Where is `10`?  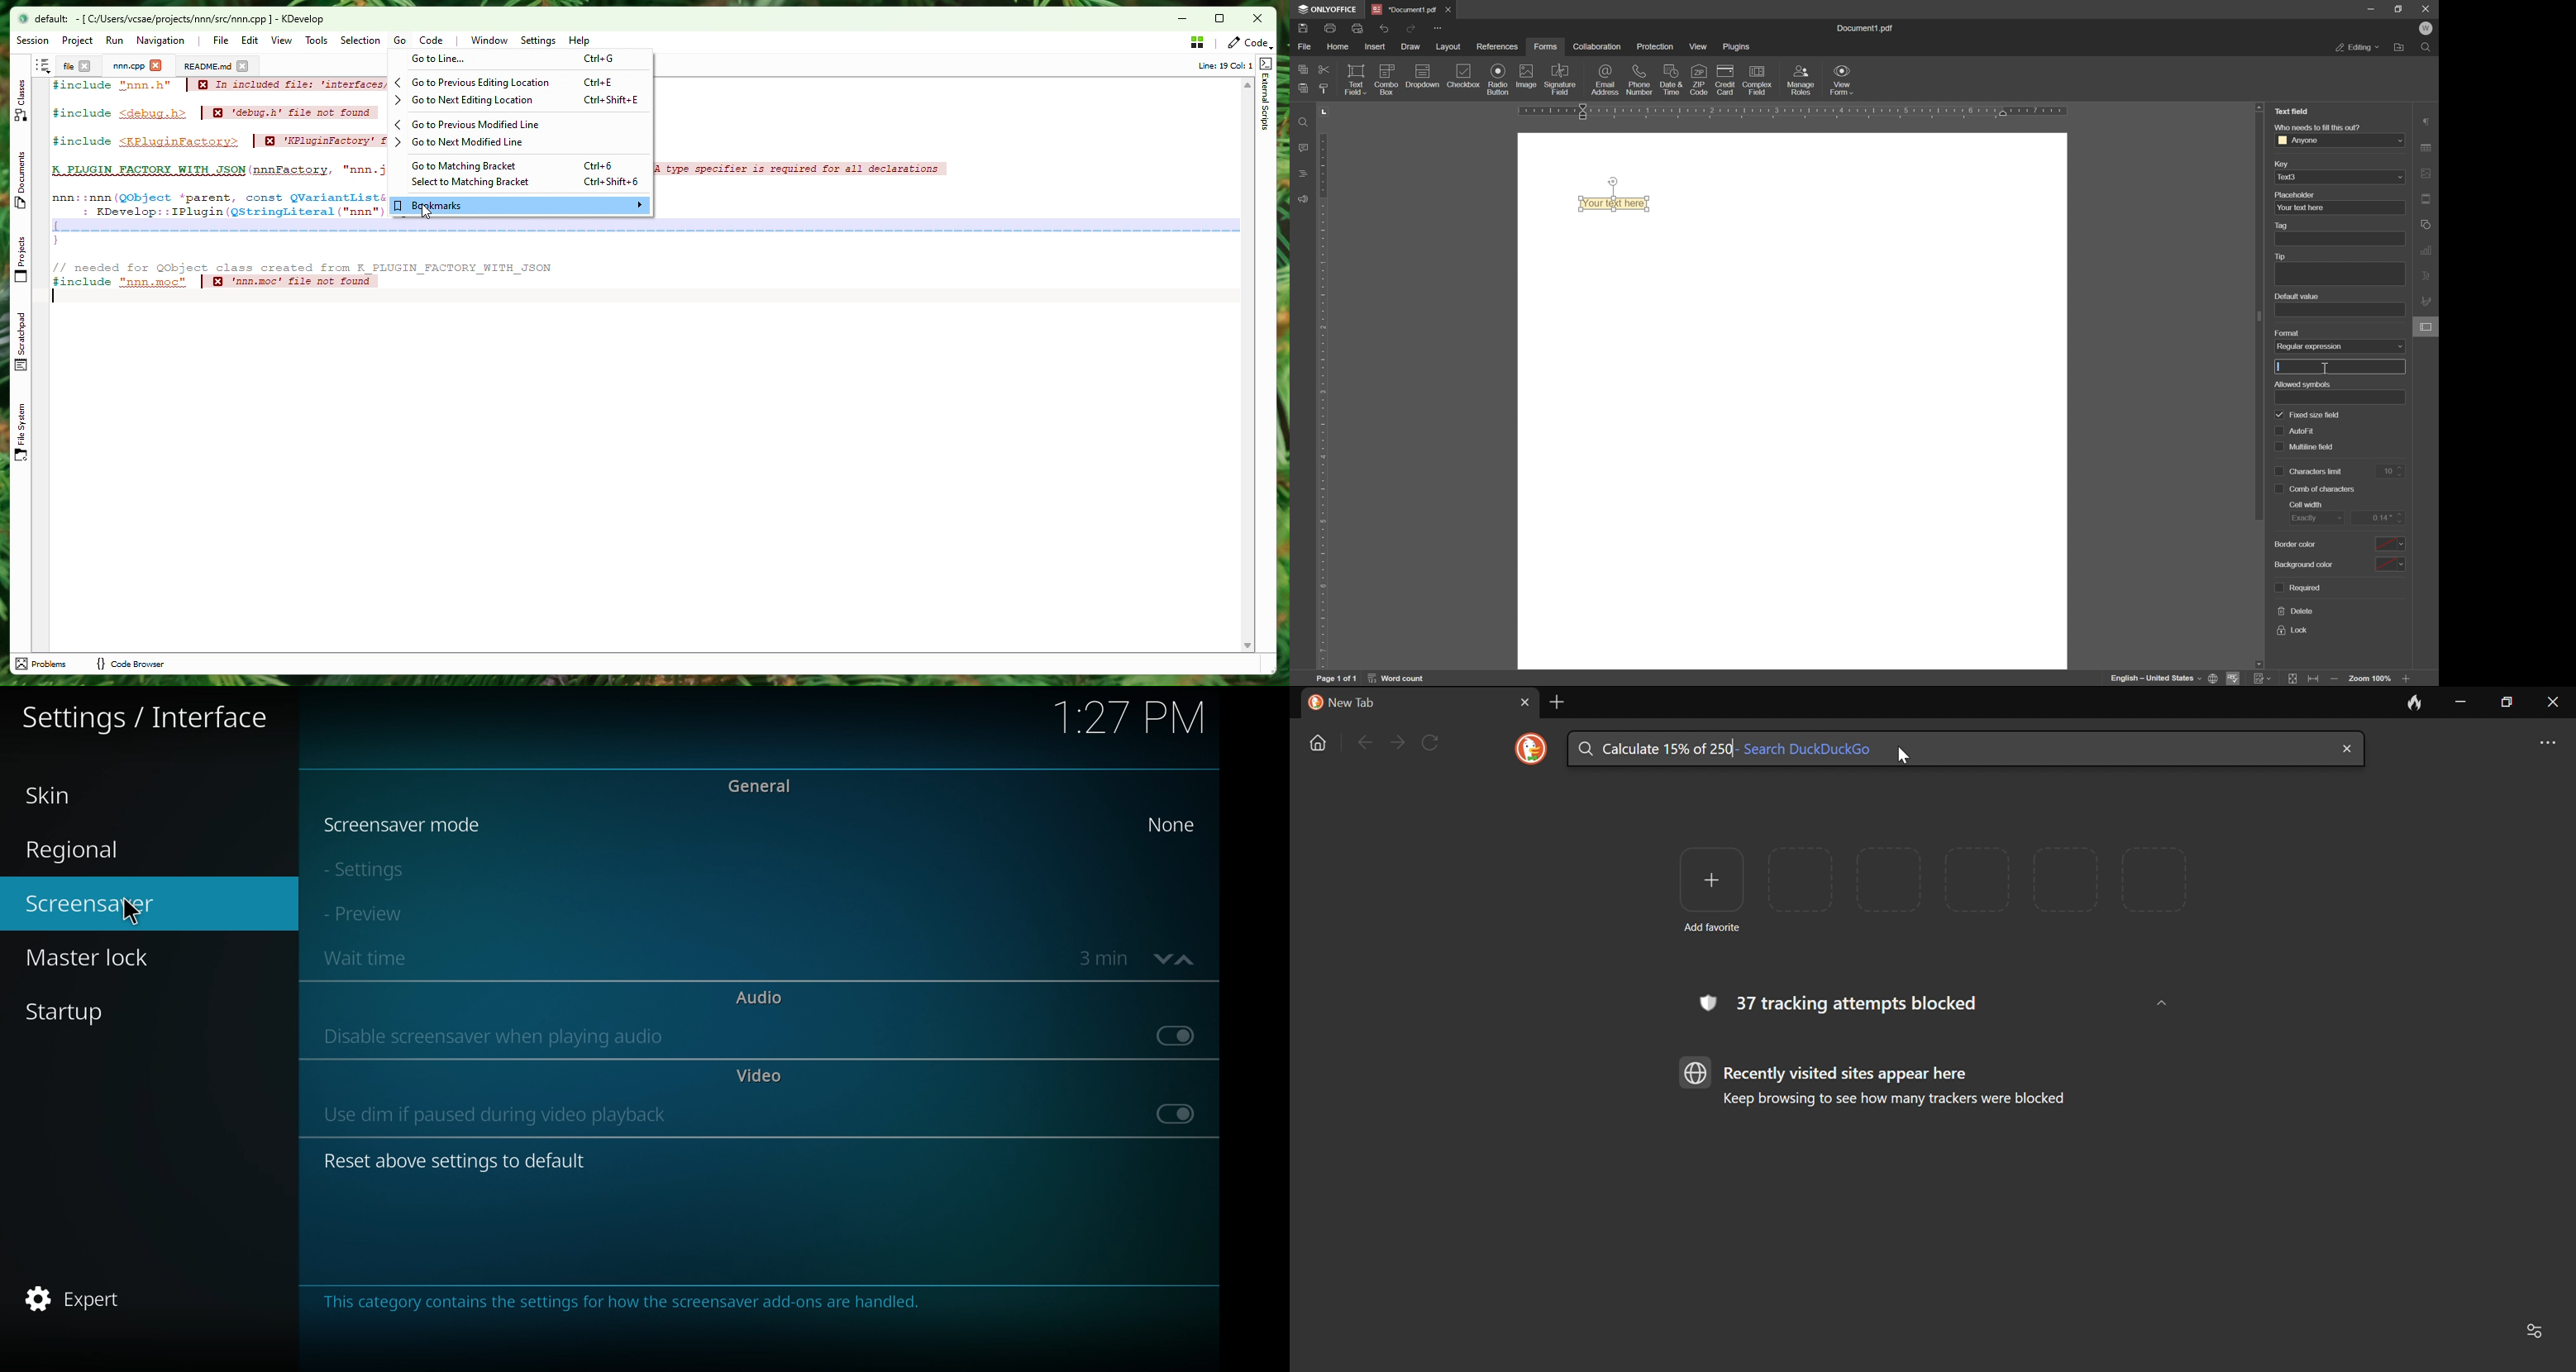
10 is located at coordinates (2393, 471).